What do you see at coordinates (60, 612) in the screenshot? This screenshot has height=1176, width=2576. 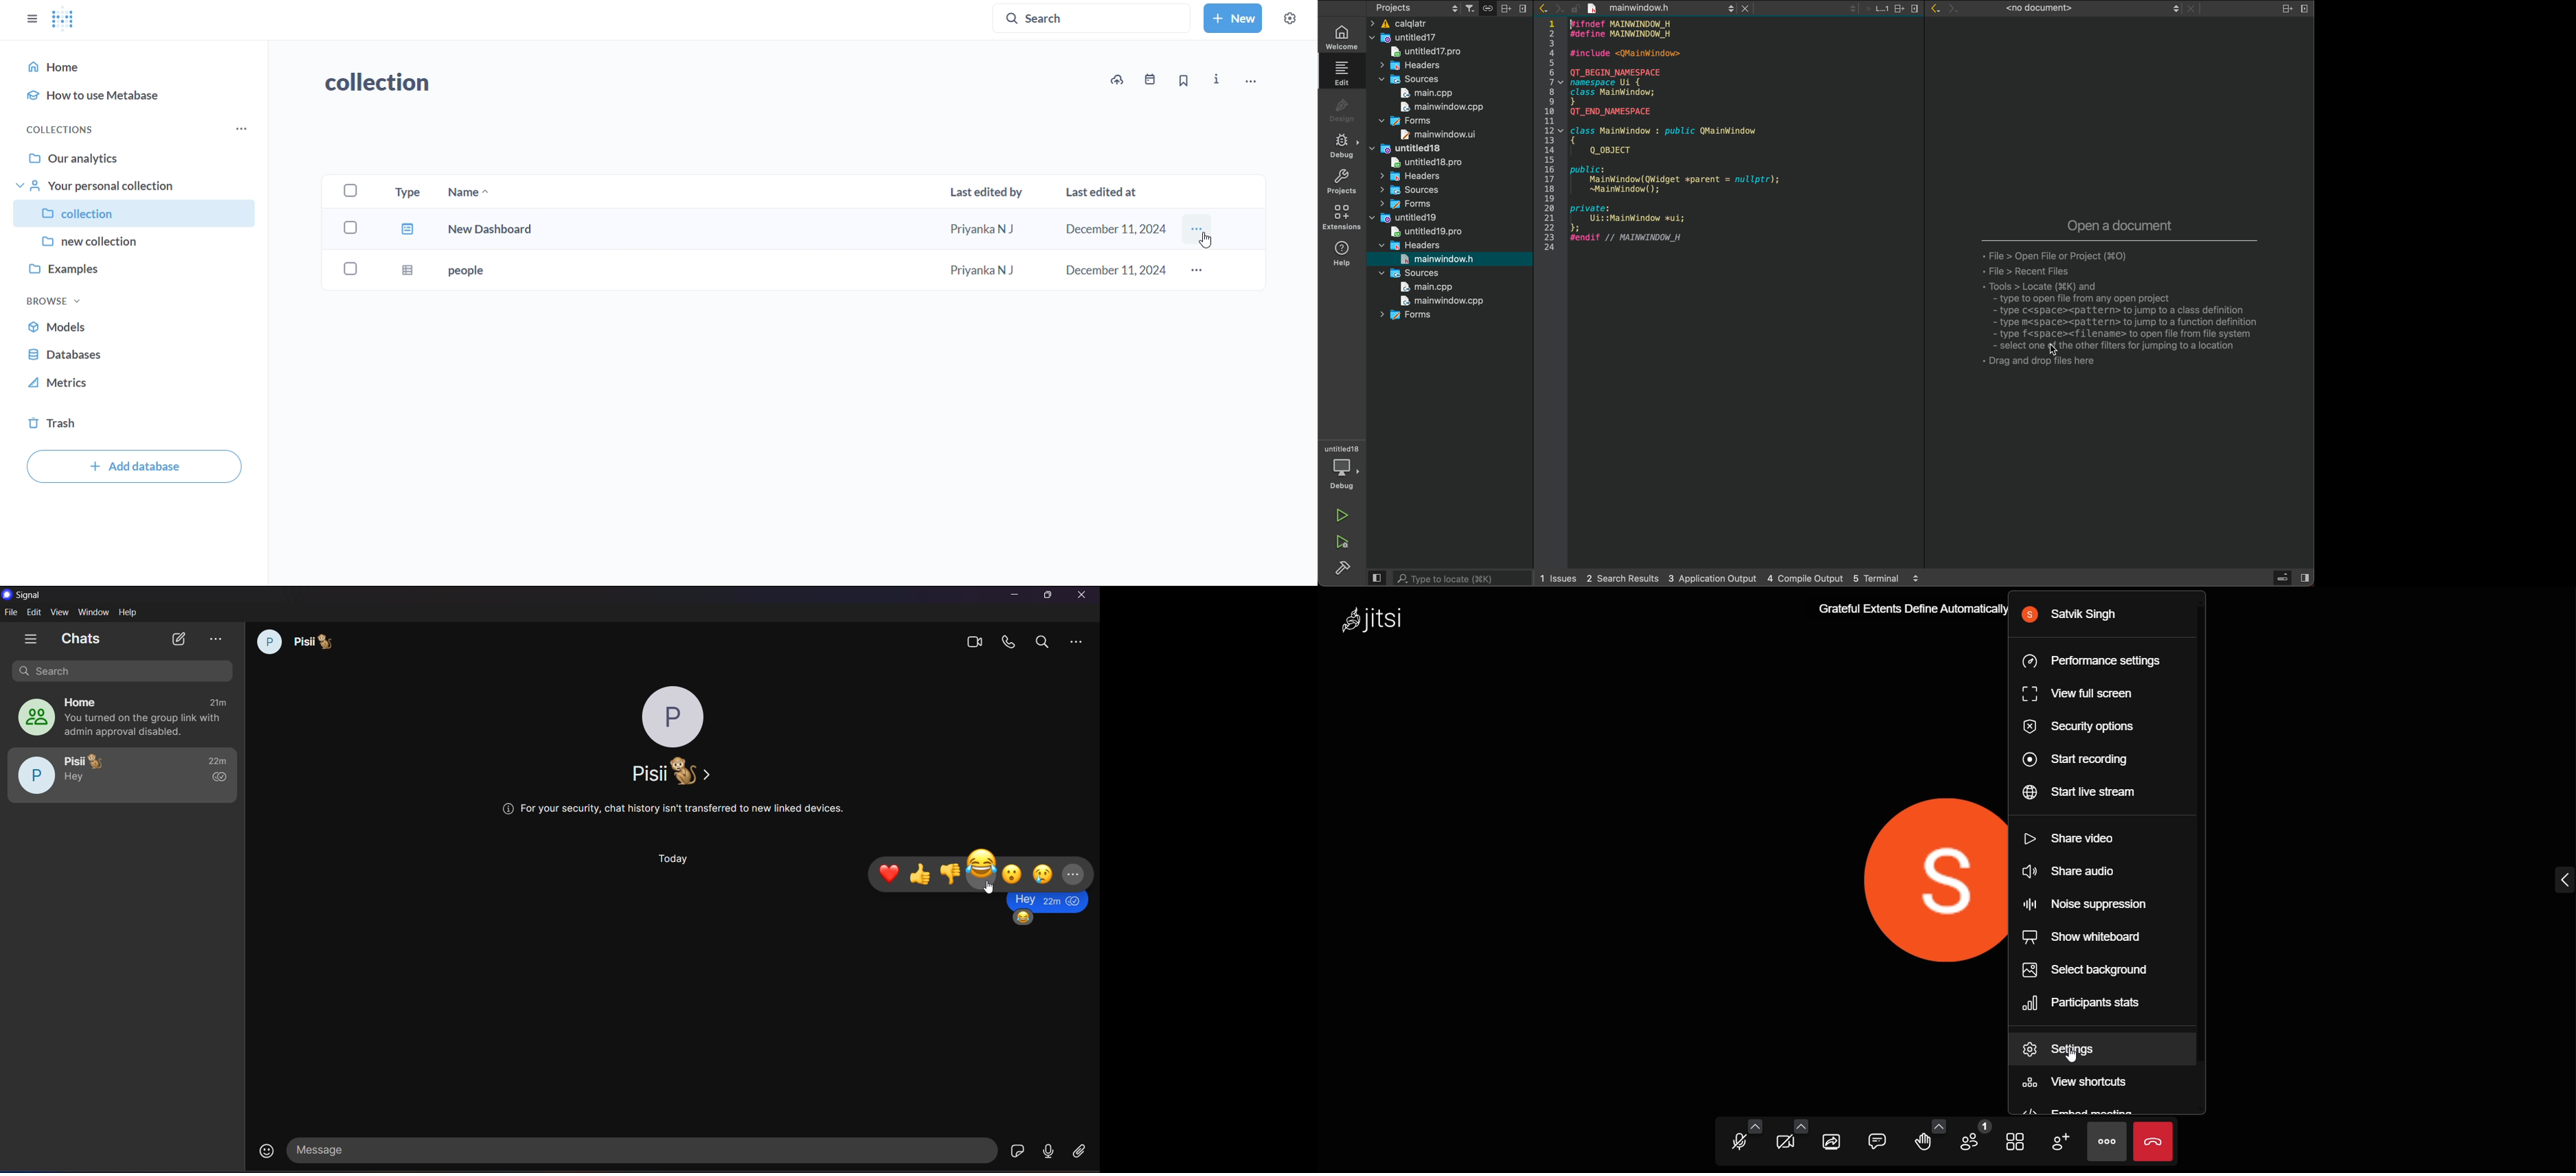 I see `view` at bounding box center [60, 612].